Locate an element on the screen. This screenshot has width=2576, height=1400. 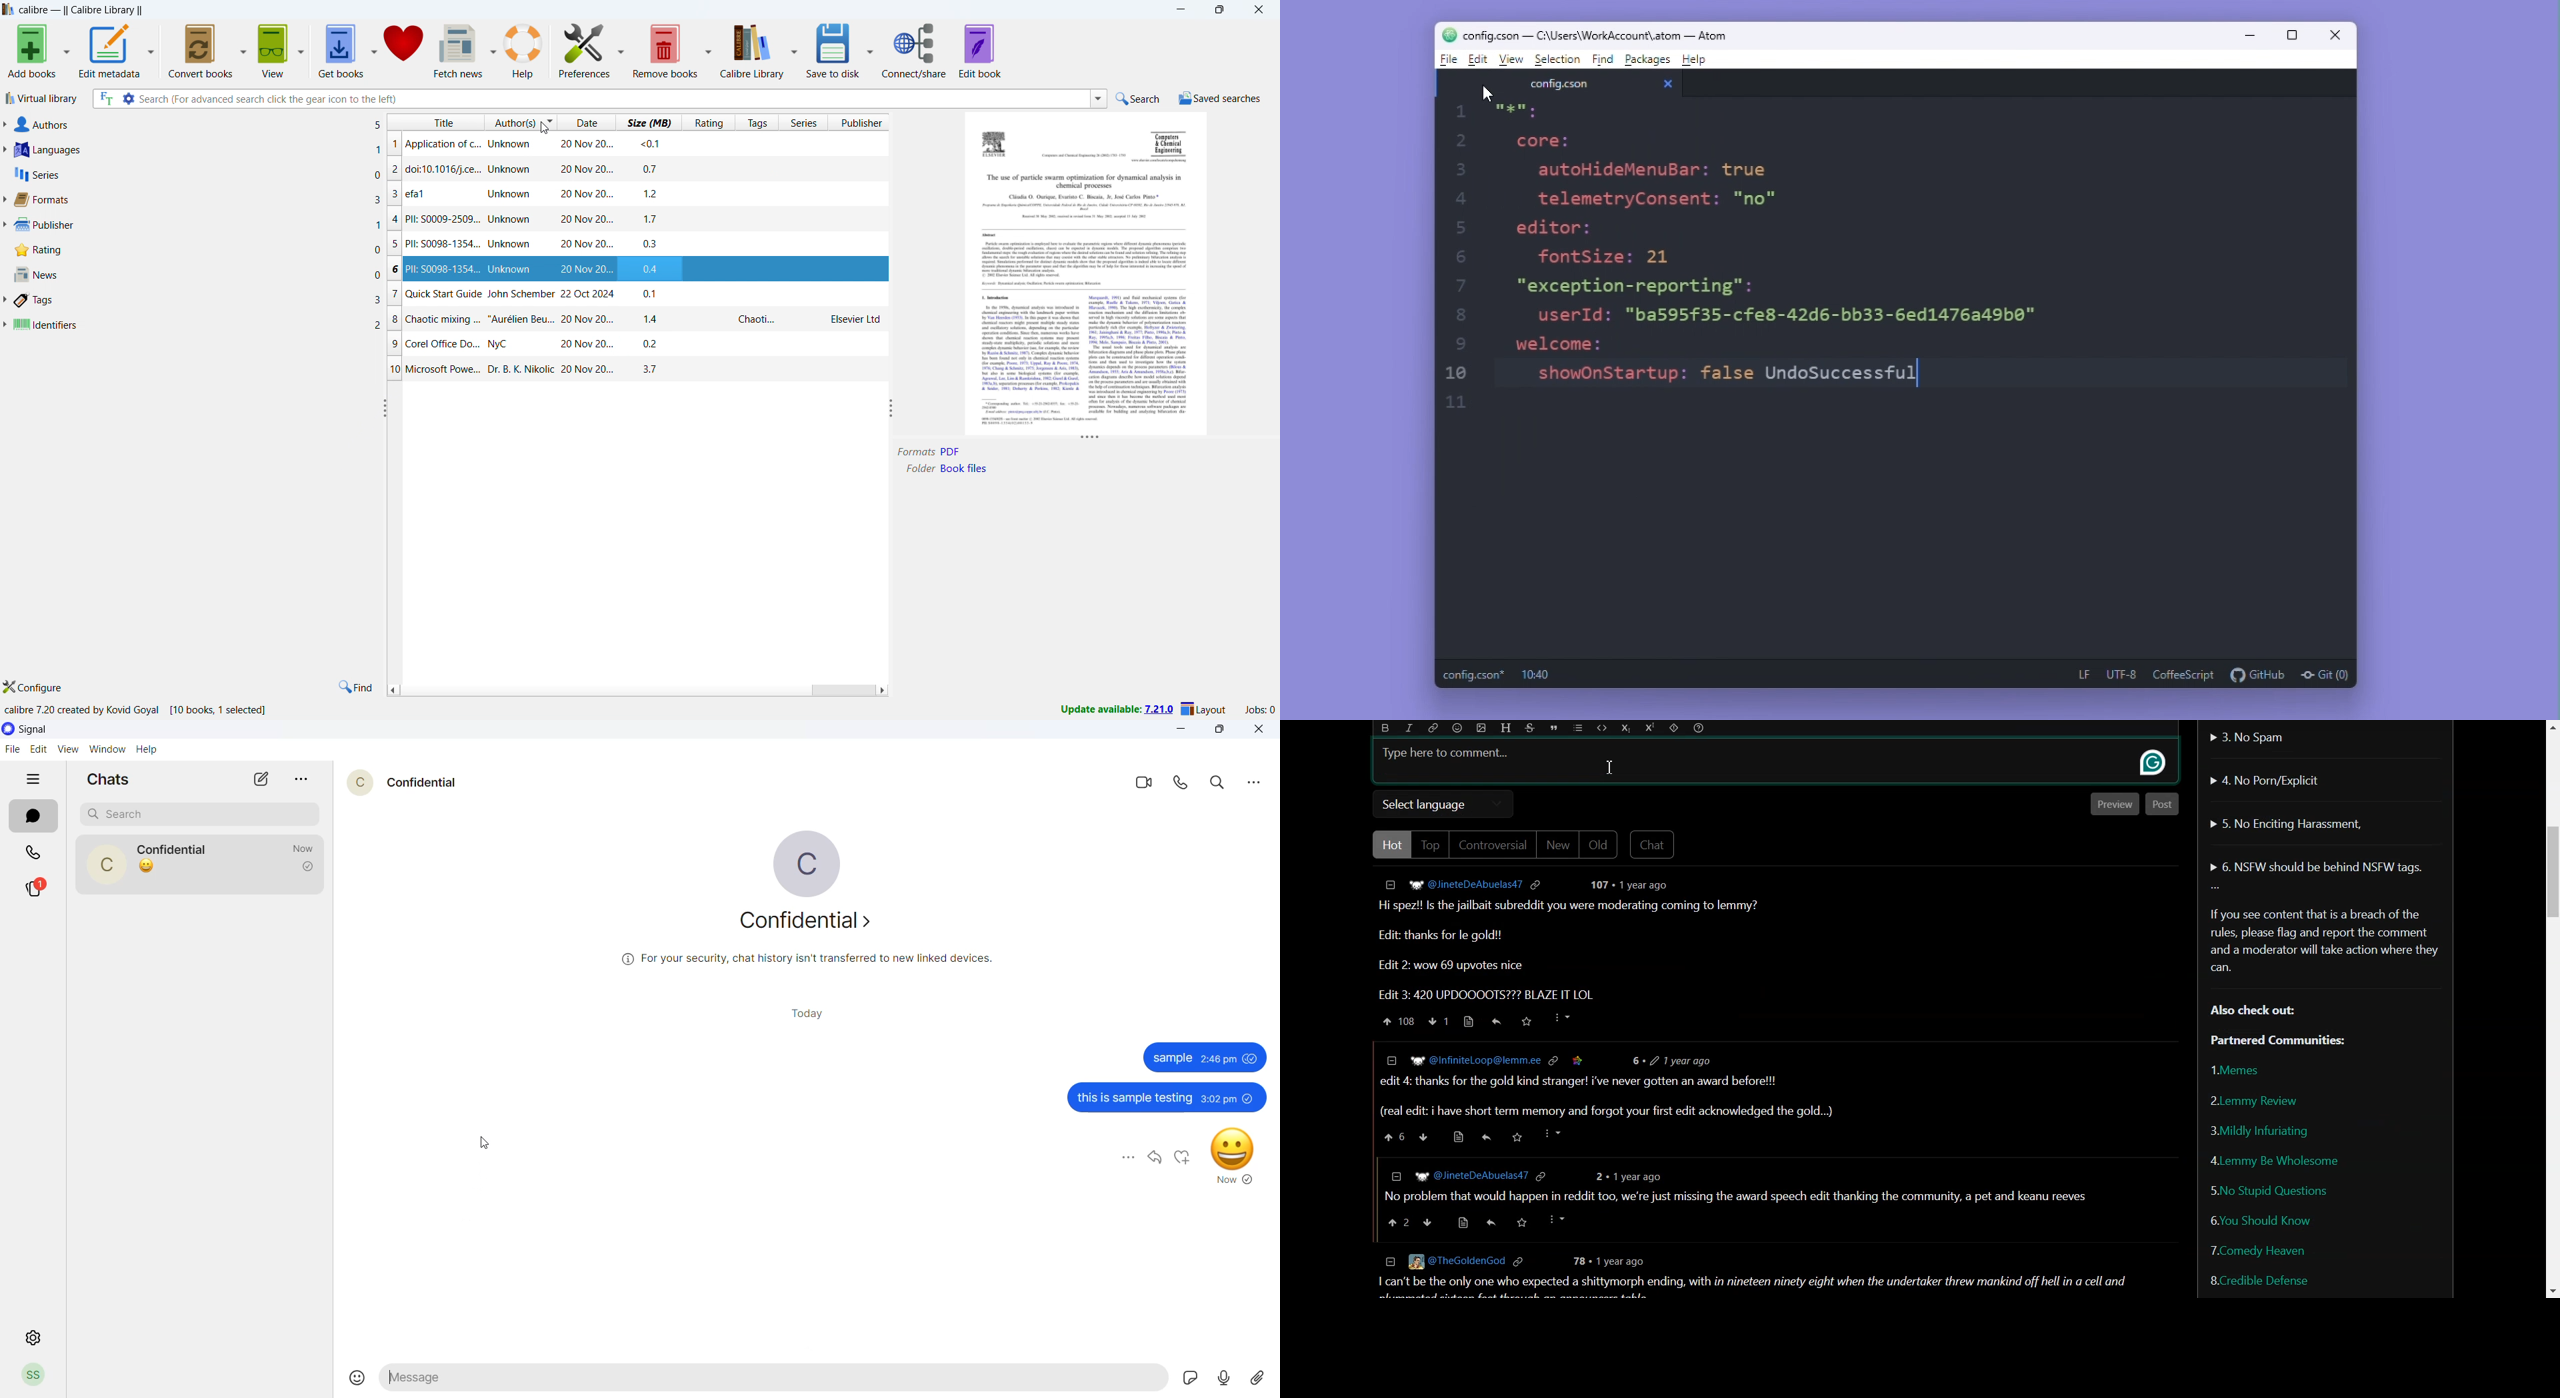
showOnStartup: false is located at coordinates (1642, 376).